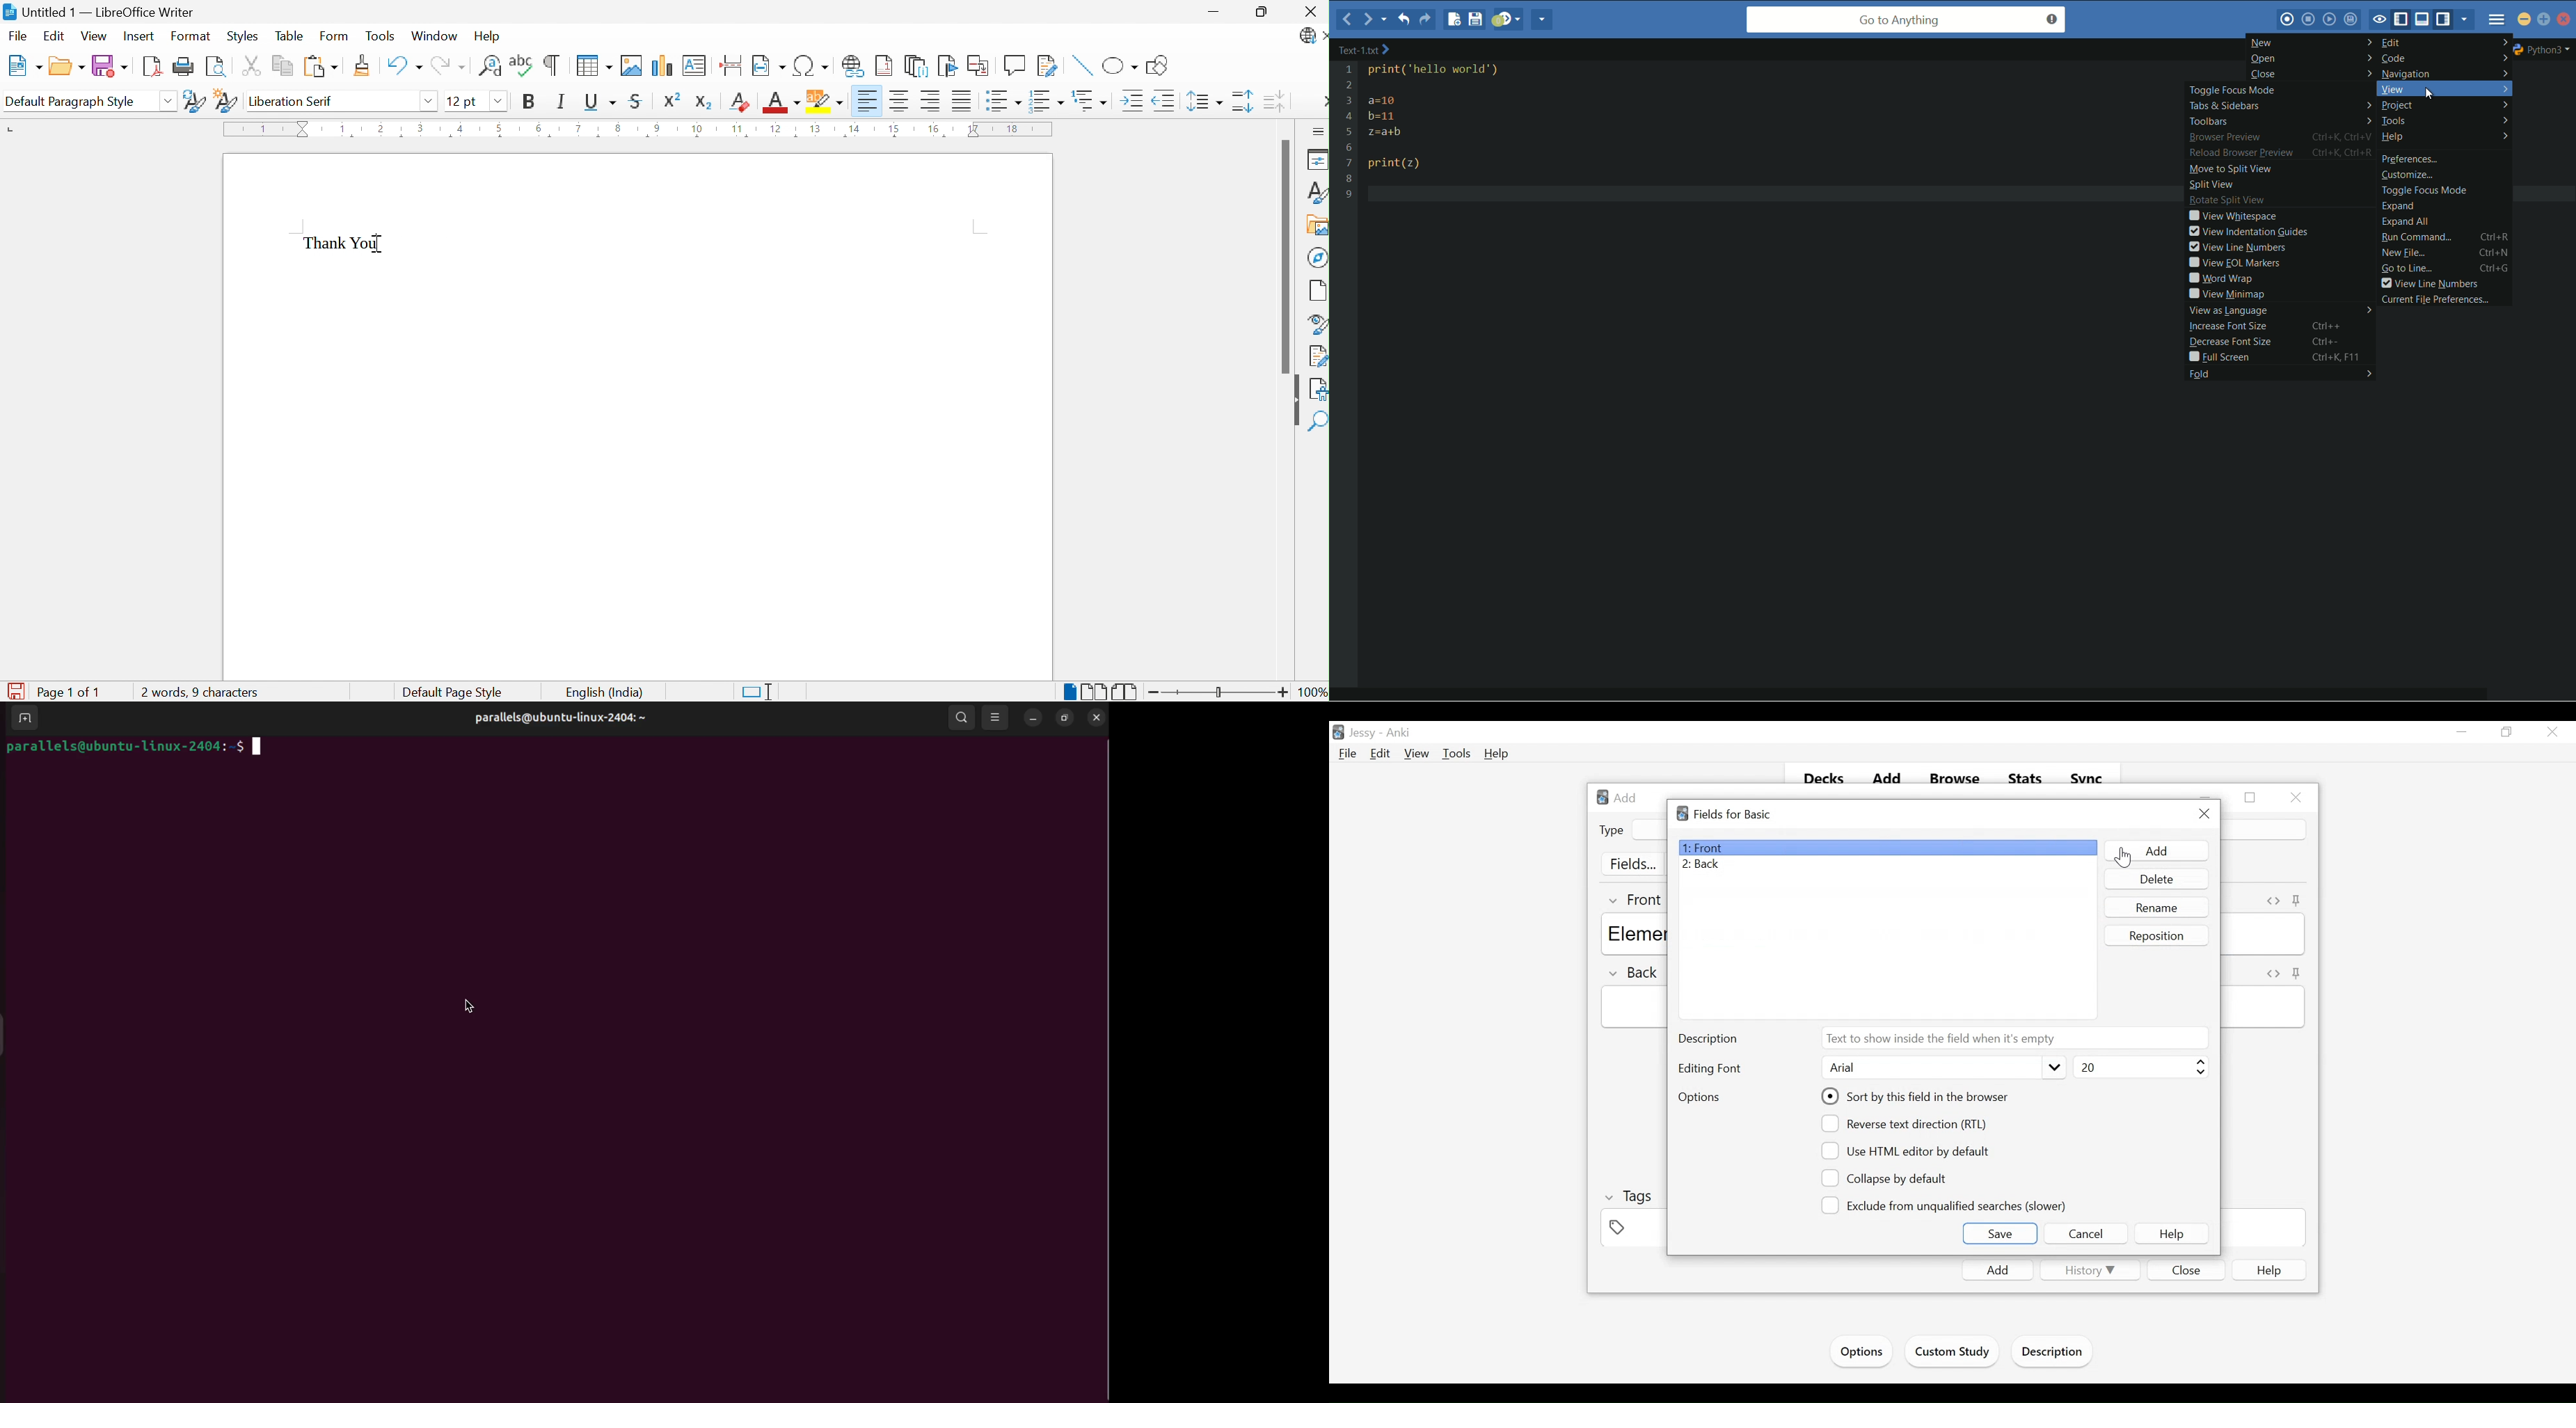 The height and width of the screenshot is (1428, 2576). Describe the element at coordinates (2447, 20) in the screenshot. I see `show/hide right pane` at that location.